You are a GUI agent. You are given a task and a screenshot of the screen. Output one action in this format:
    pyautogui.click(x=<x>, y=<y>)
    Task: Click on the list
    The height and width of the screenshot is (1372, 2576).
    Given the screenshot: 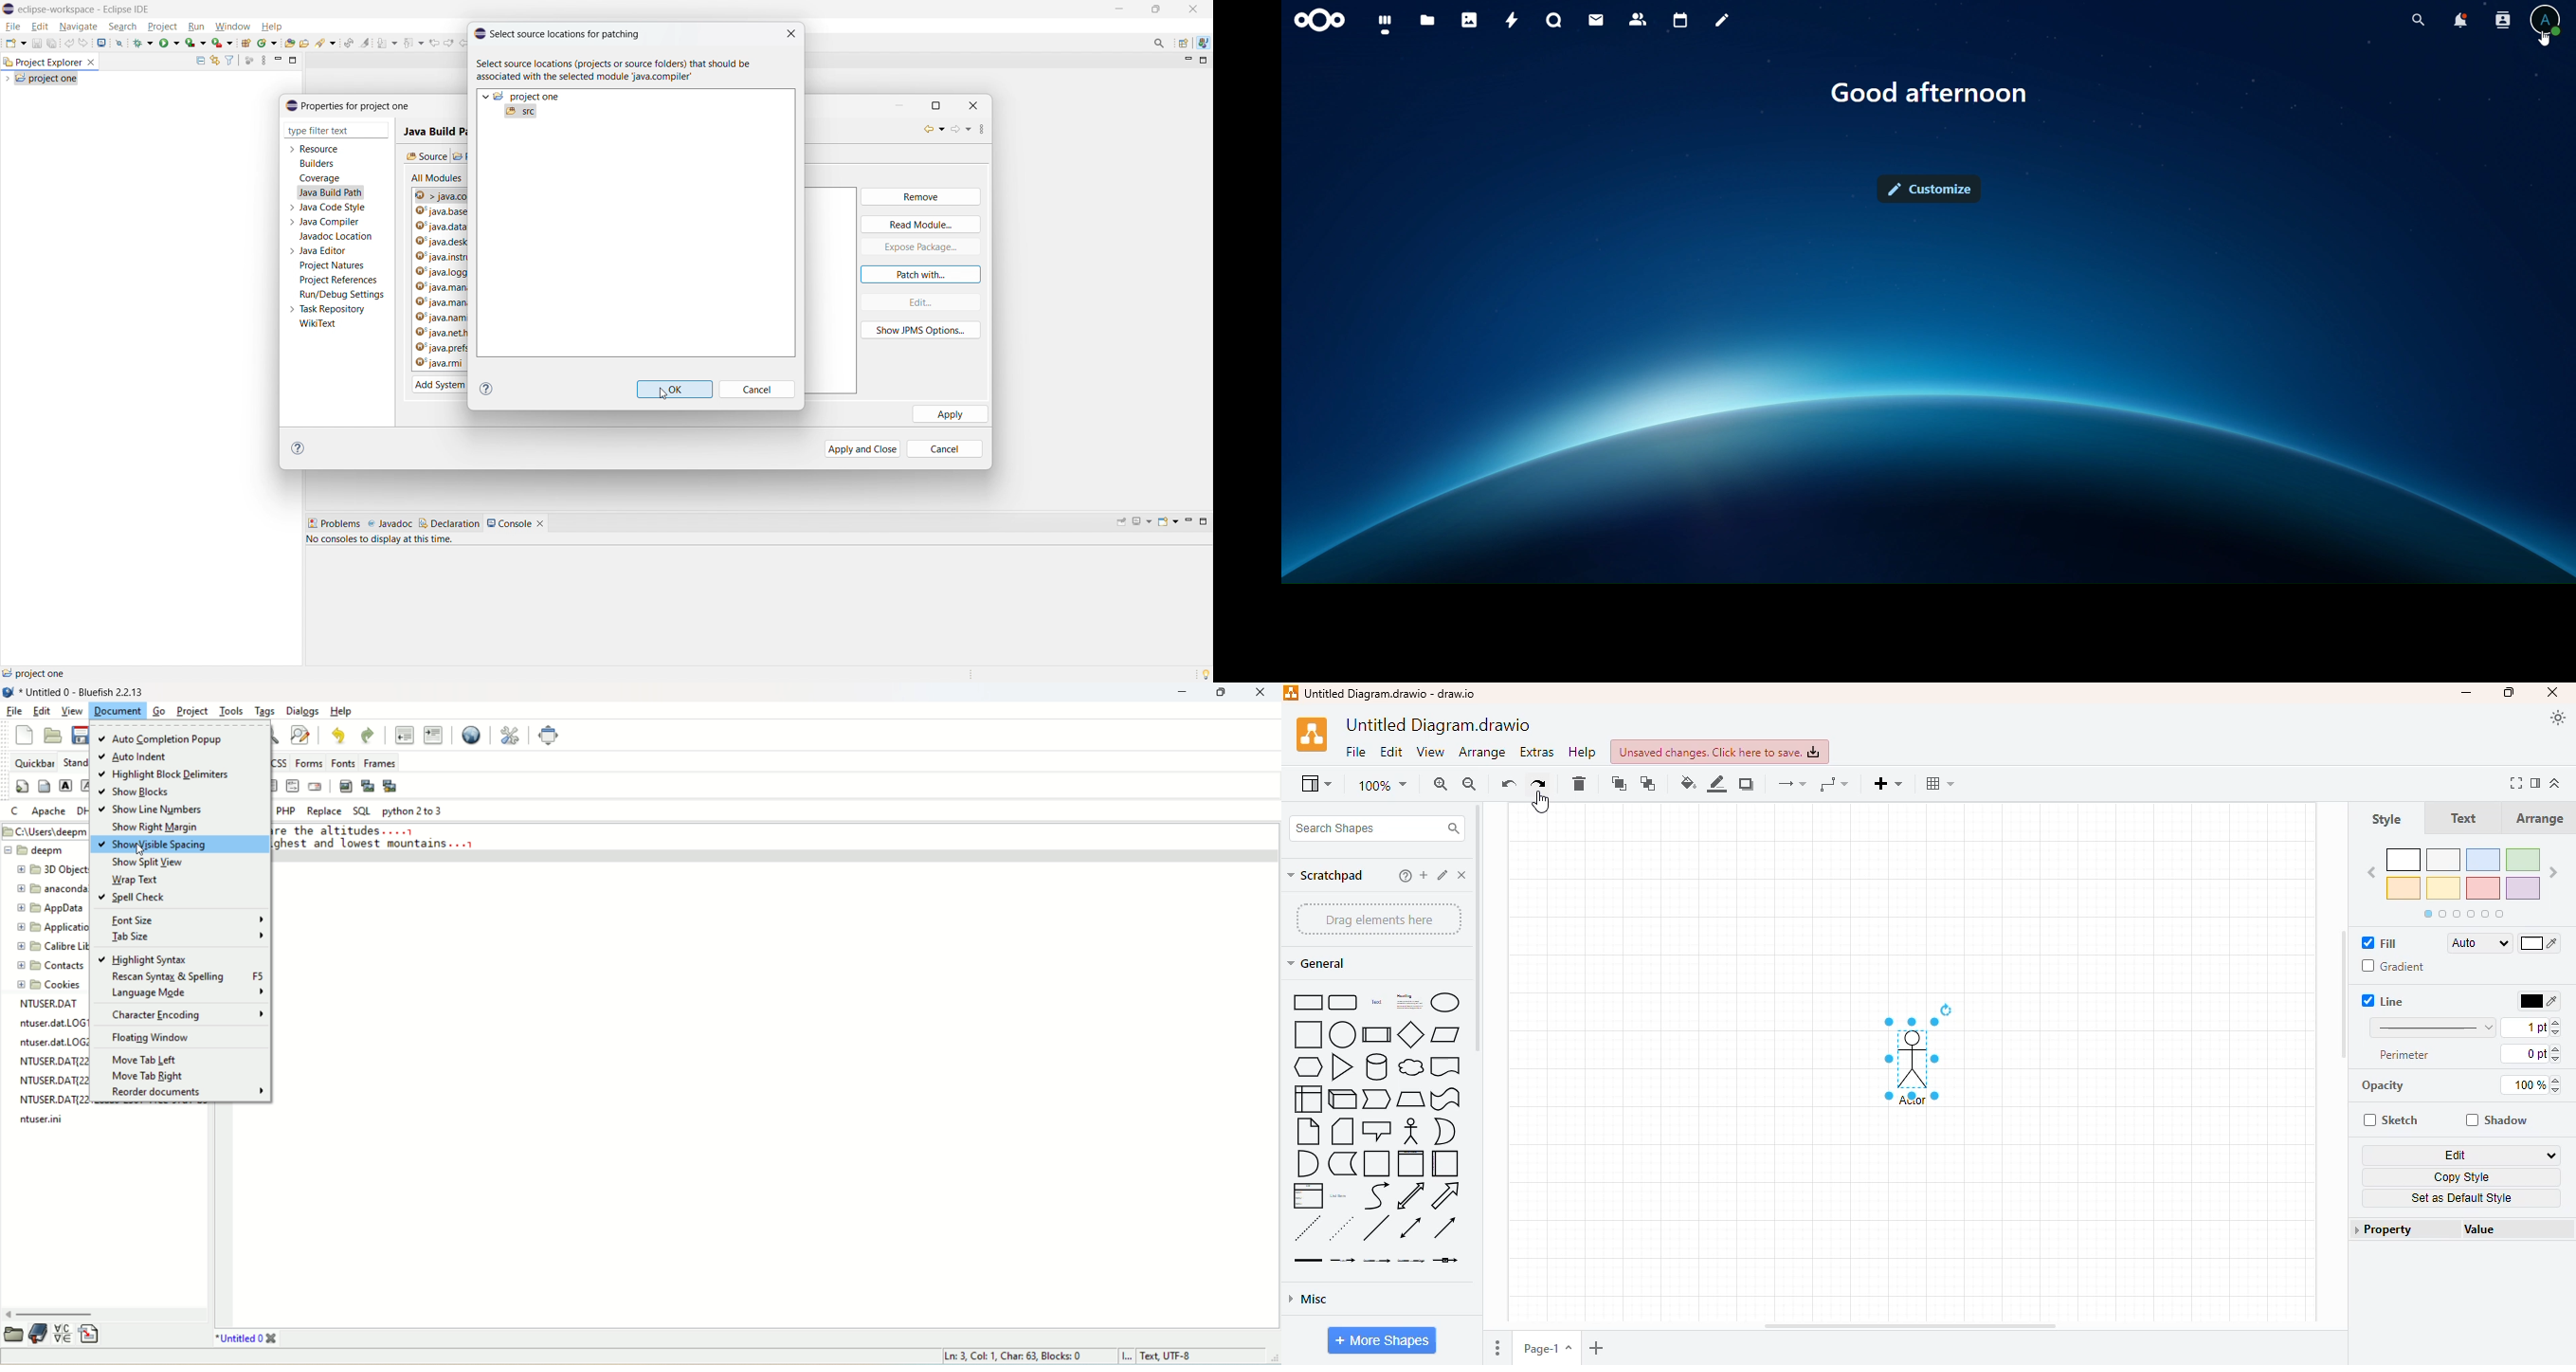 What is the action you would take?
    pyautogui.click(x=1307, y=1196)
    